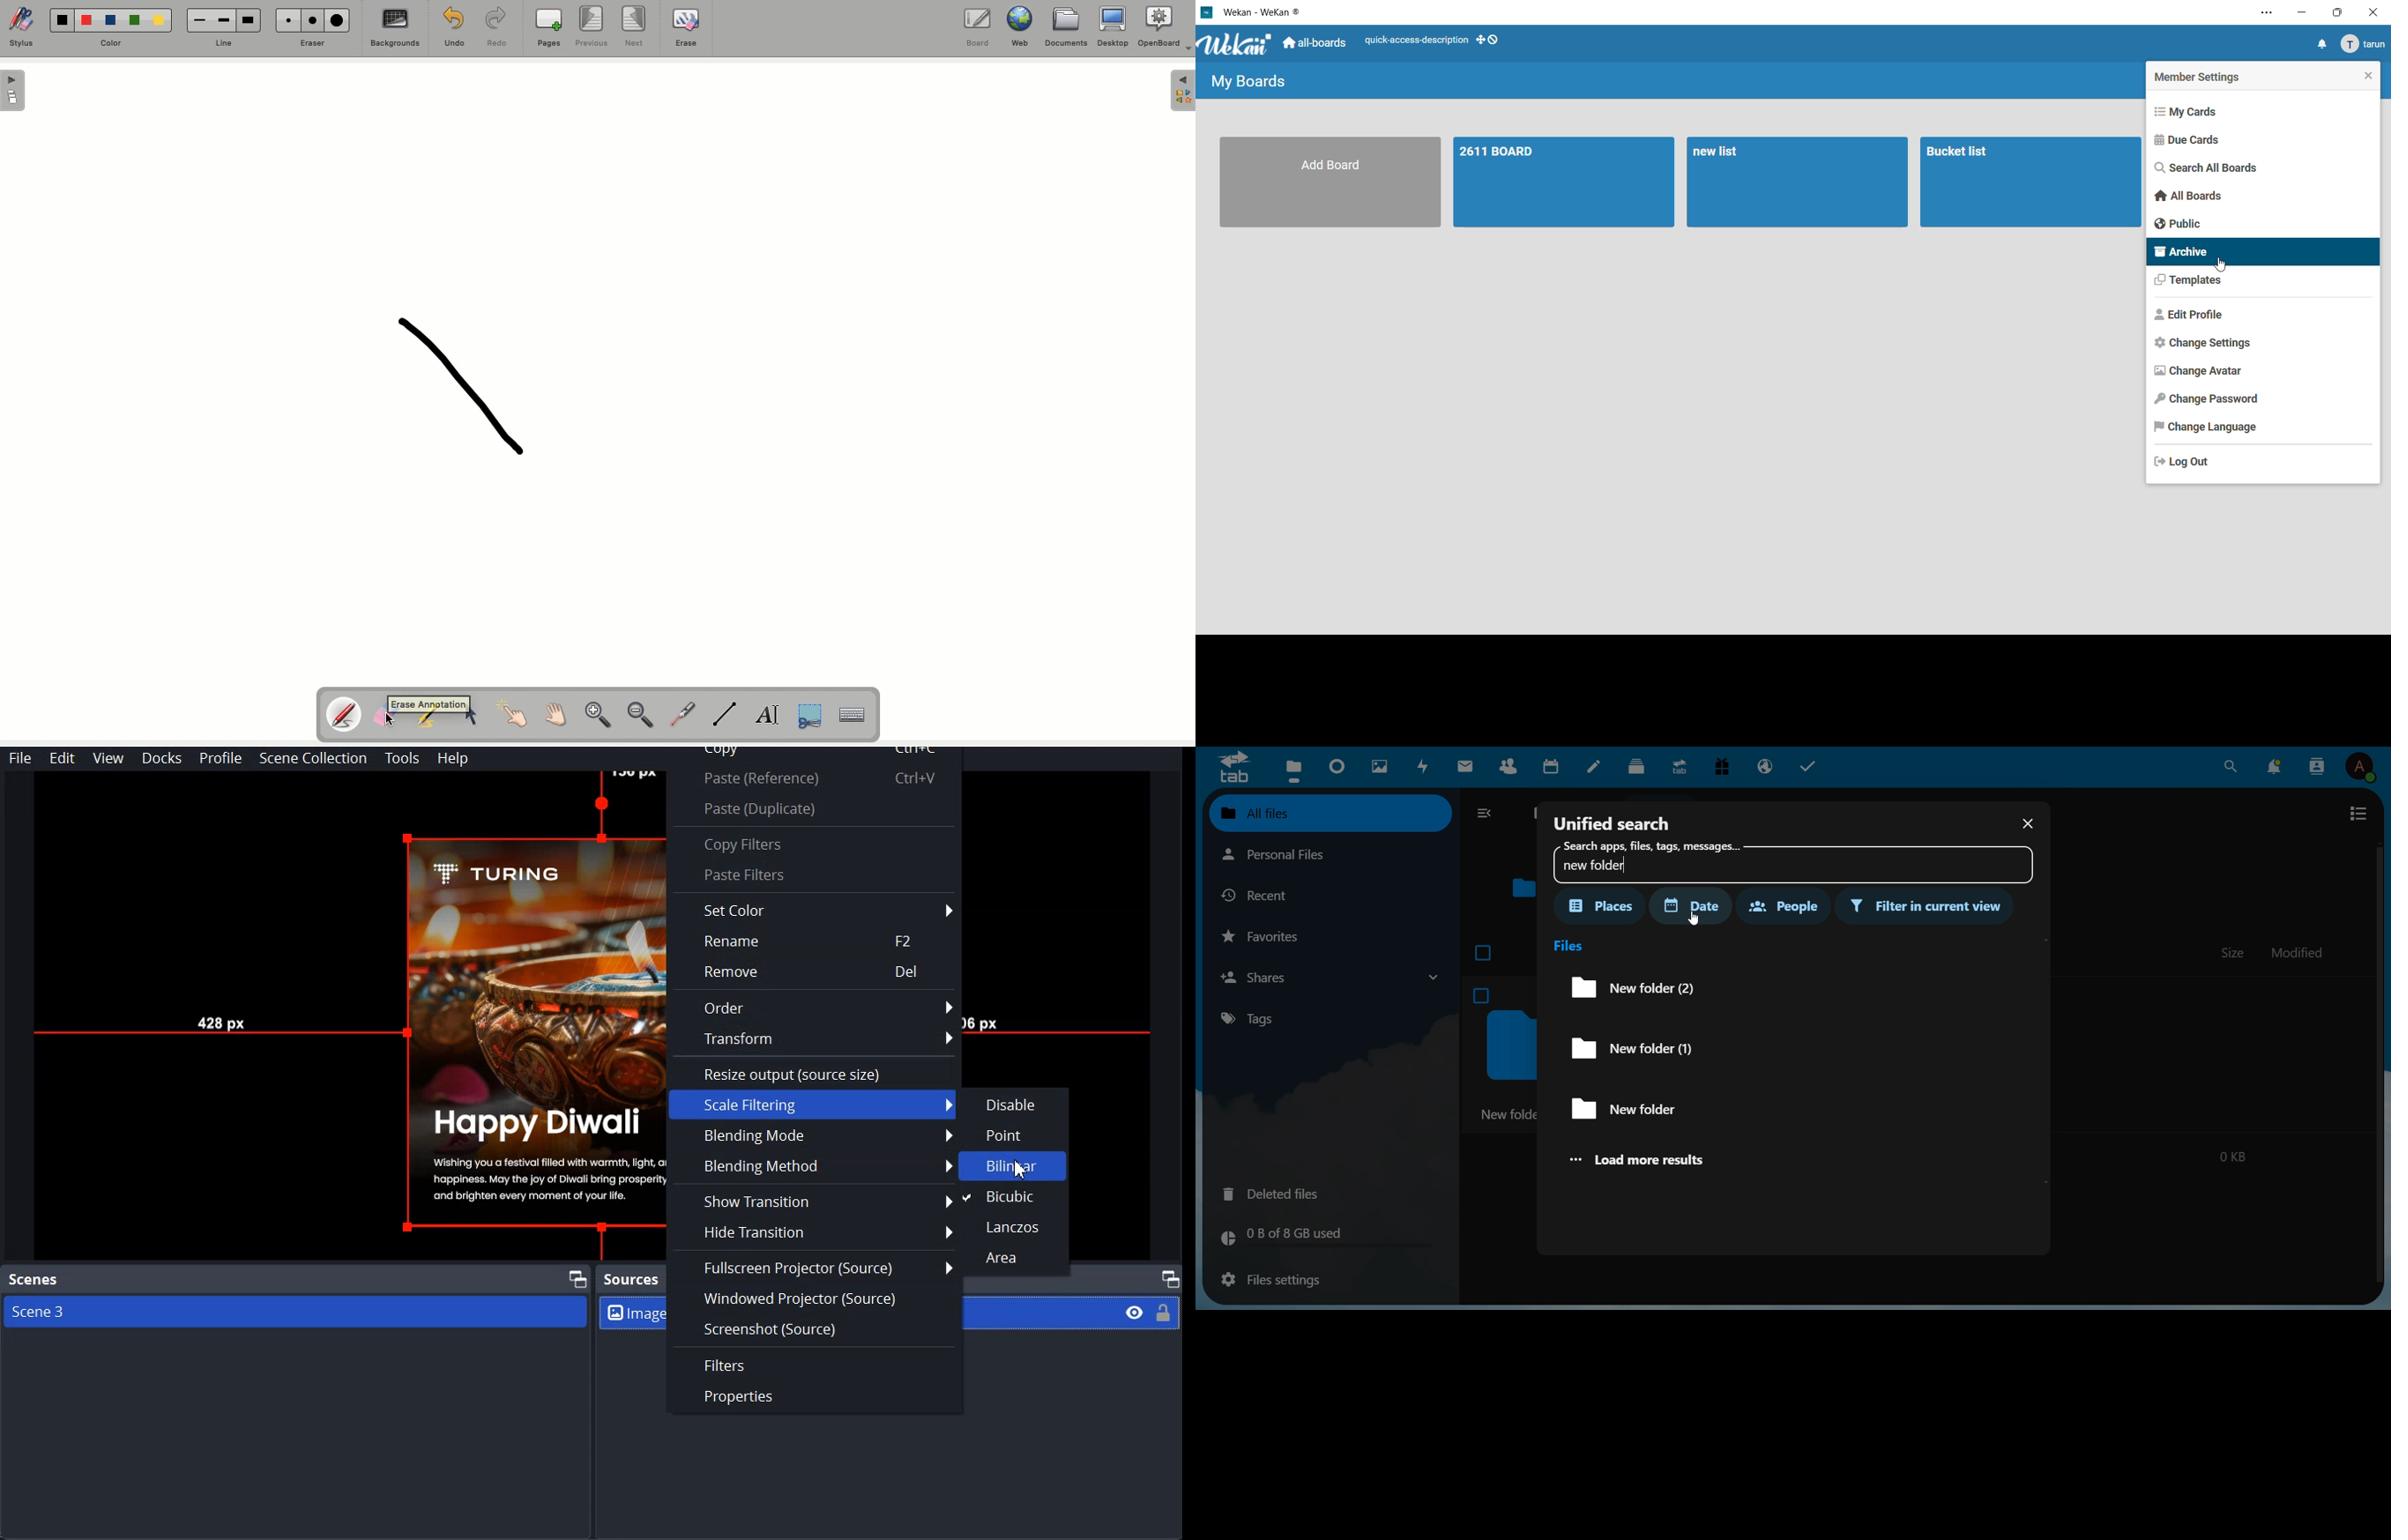 This screenshot has height=1540, width=2408. I want to click on new folder, so click(1509, 1115).